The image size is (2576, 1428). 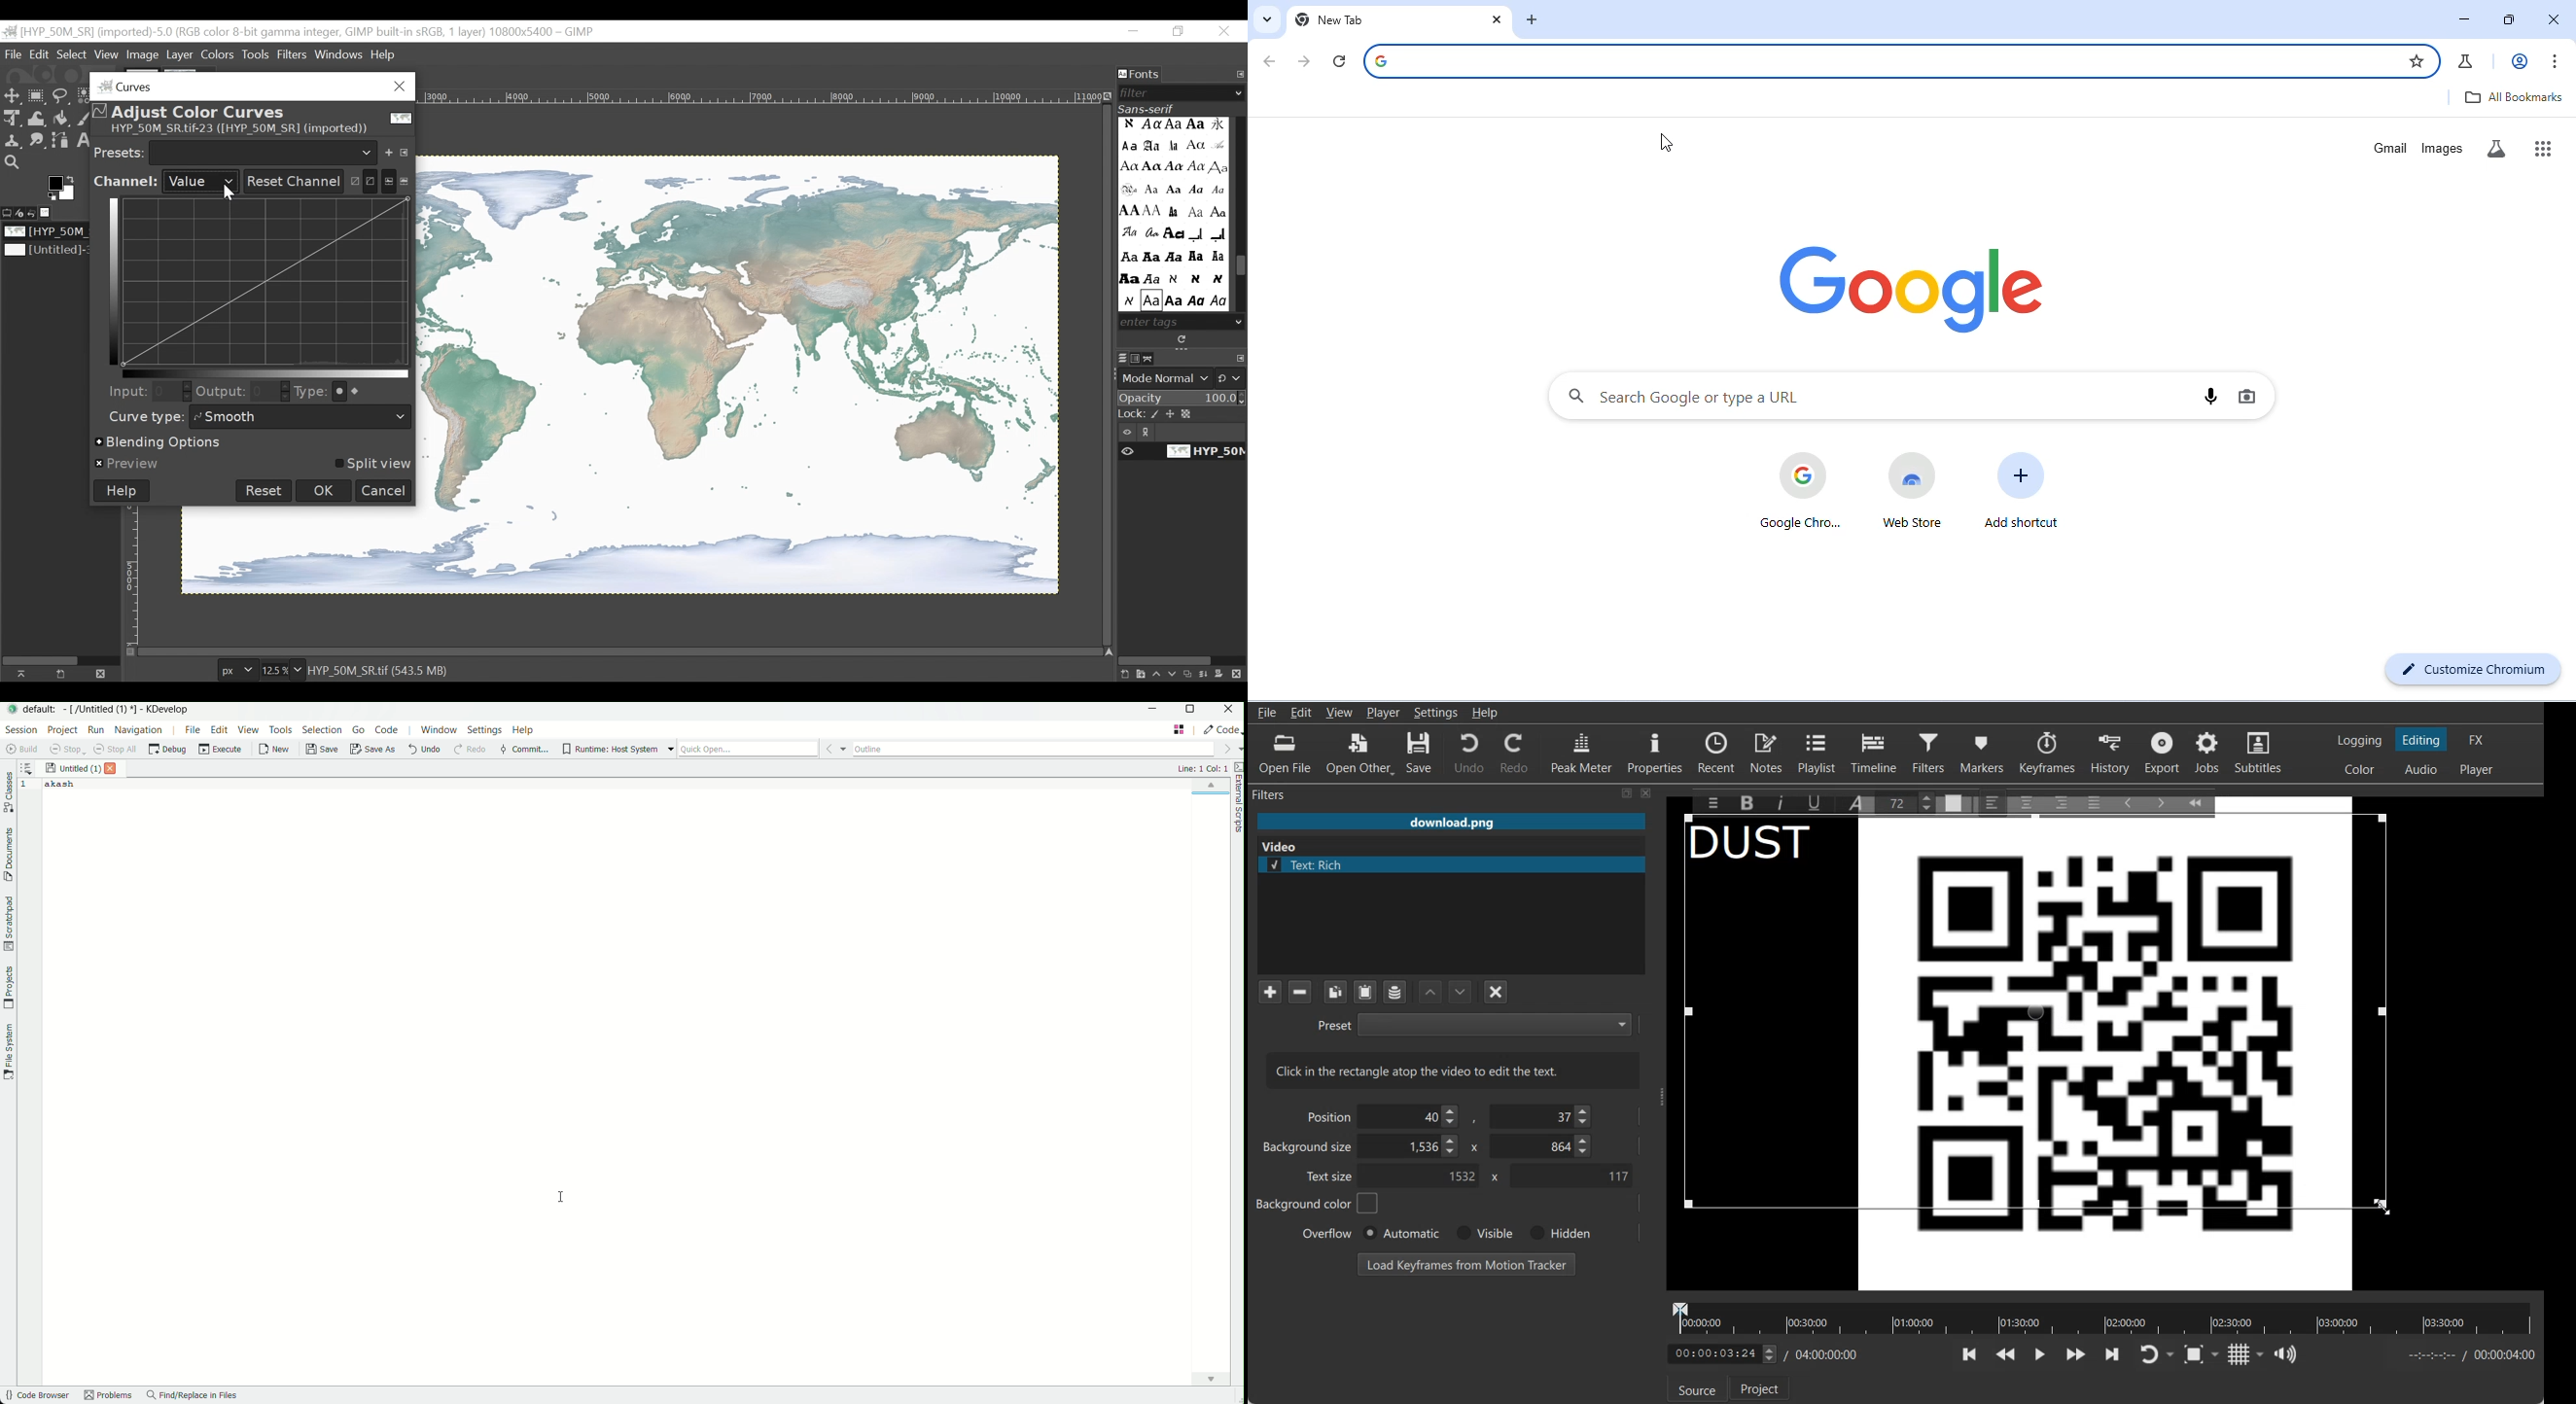 What do you see at coordinates (1299, 991) in the screenshot?
I see `Remove selected Filter` at bounding box center [1299, 991].